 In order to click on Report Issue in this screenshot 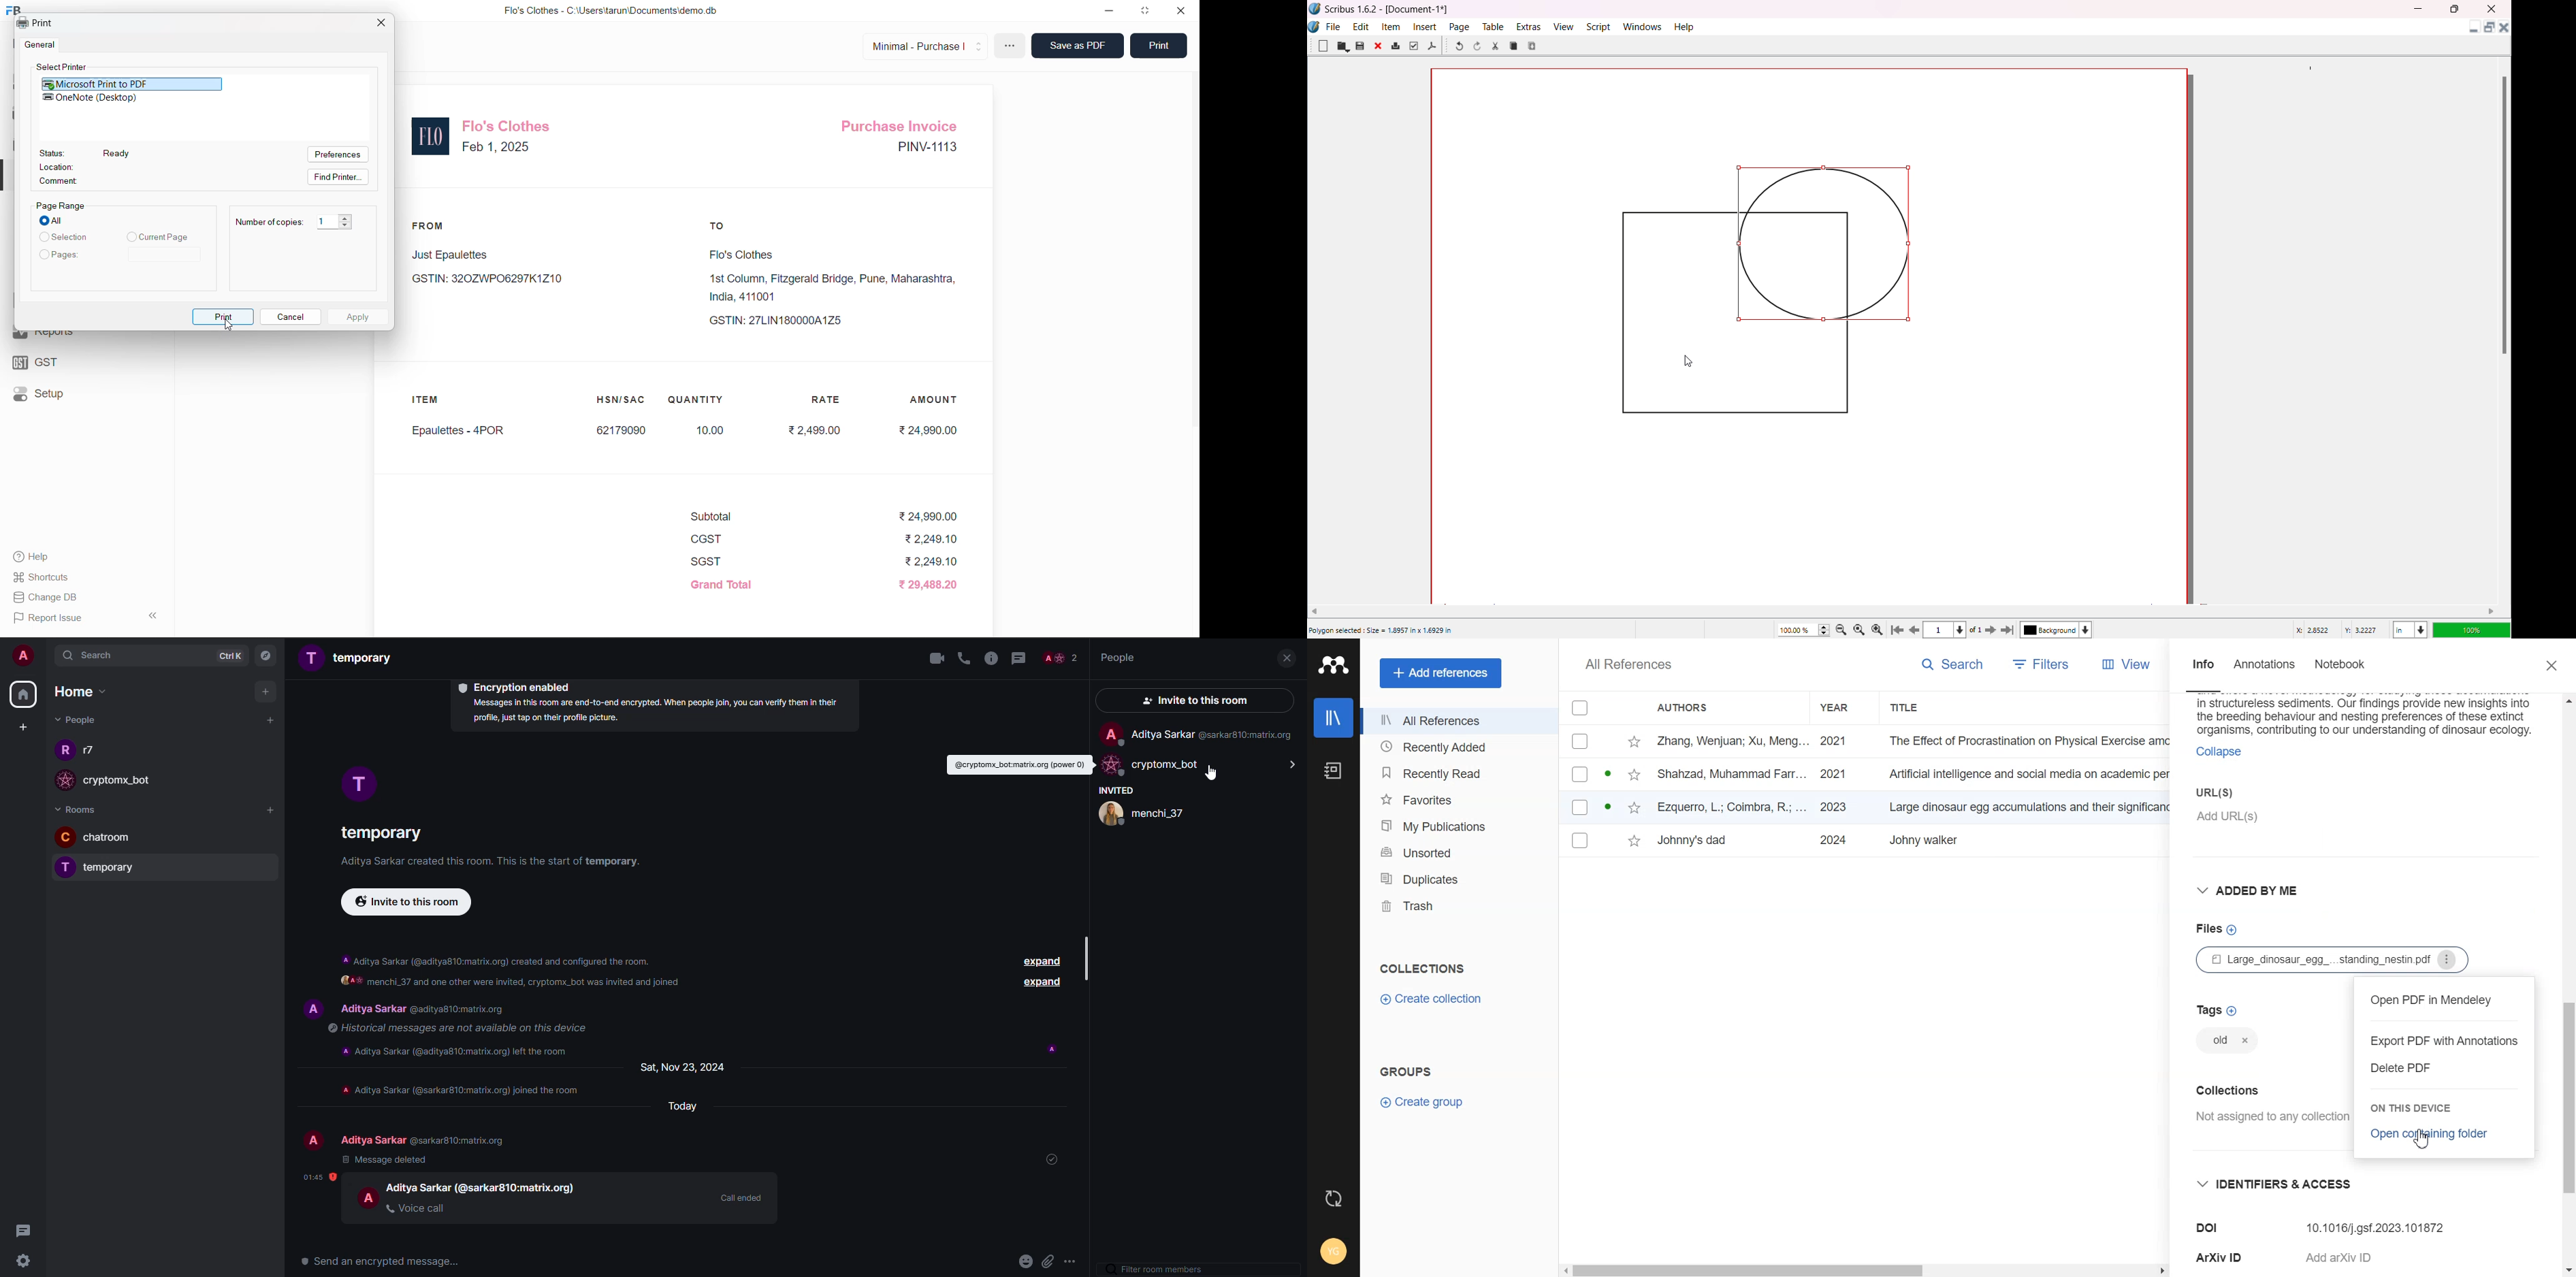, I will do `click(52, 617)`.